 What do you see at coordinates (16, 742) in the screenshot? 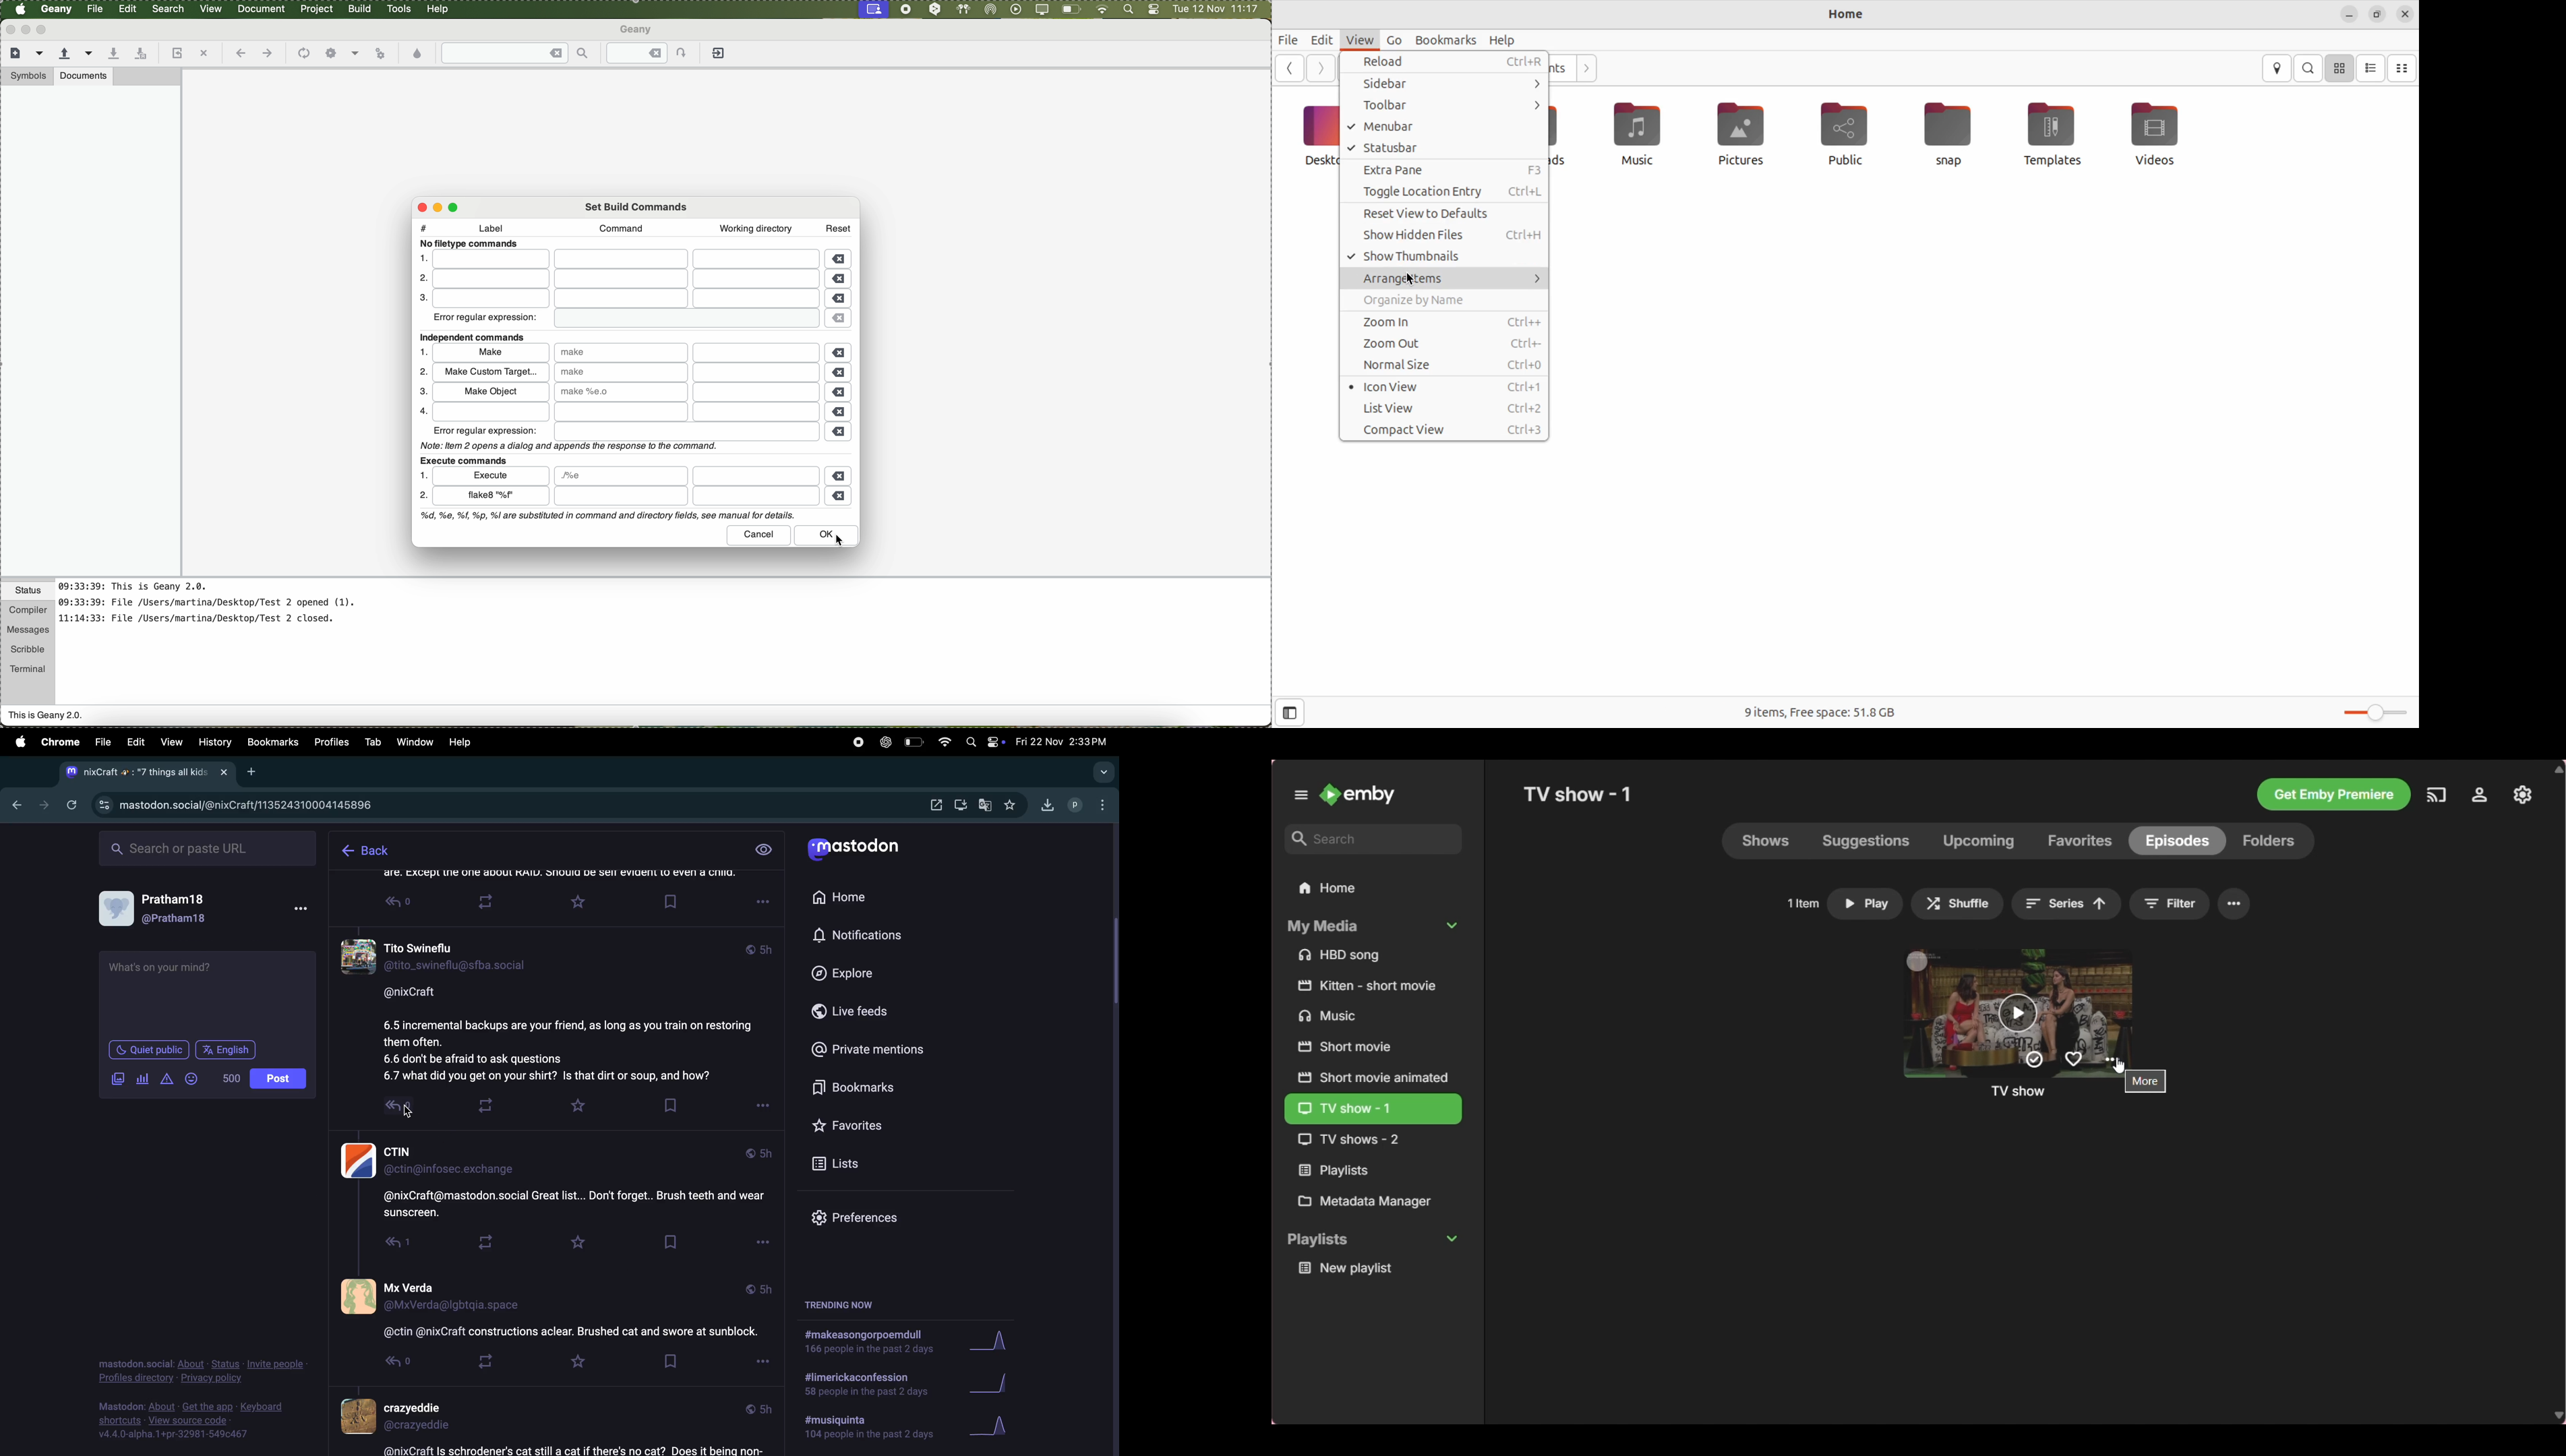
I see `apple menu` at bounding box center [16, 742].